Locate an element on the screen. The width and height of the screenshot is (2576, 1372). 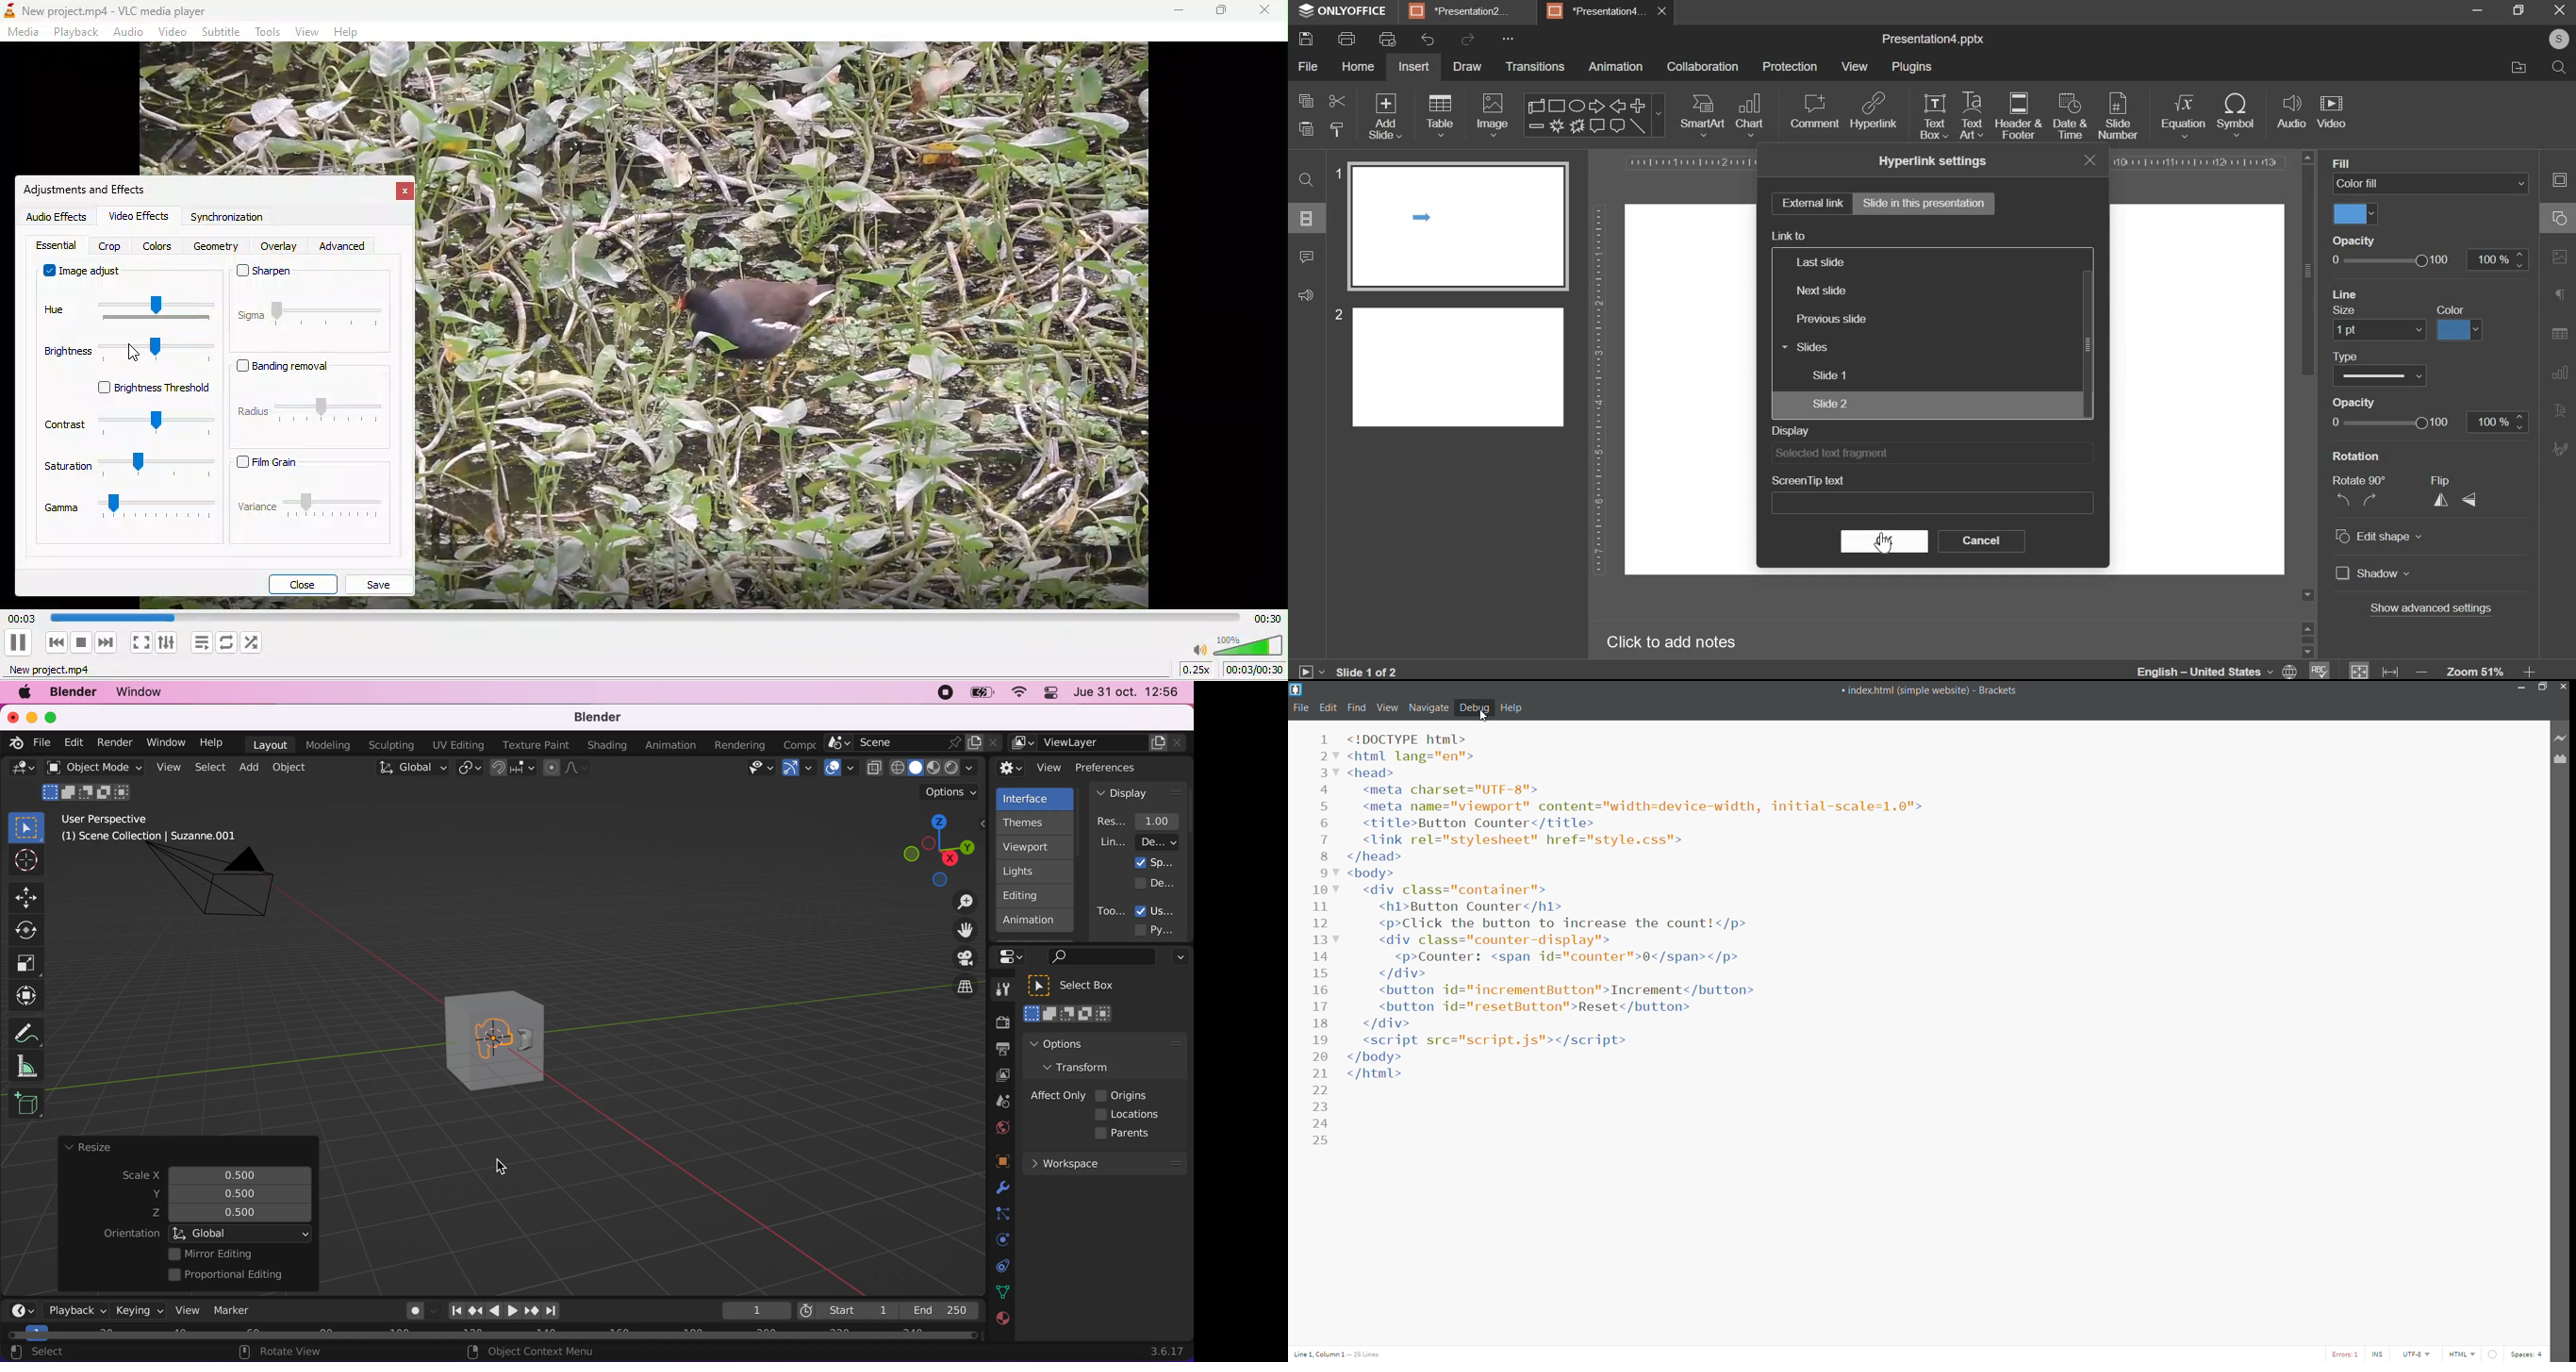
brightness is located at coordinates (124, 357).